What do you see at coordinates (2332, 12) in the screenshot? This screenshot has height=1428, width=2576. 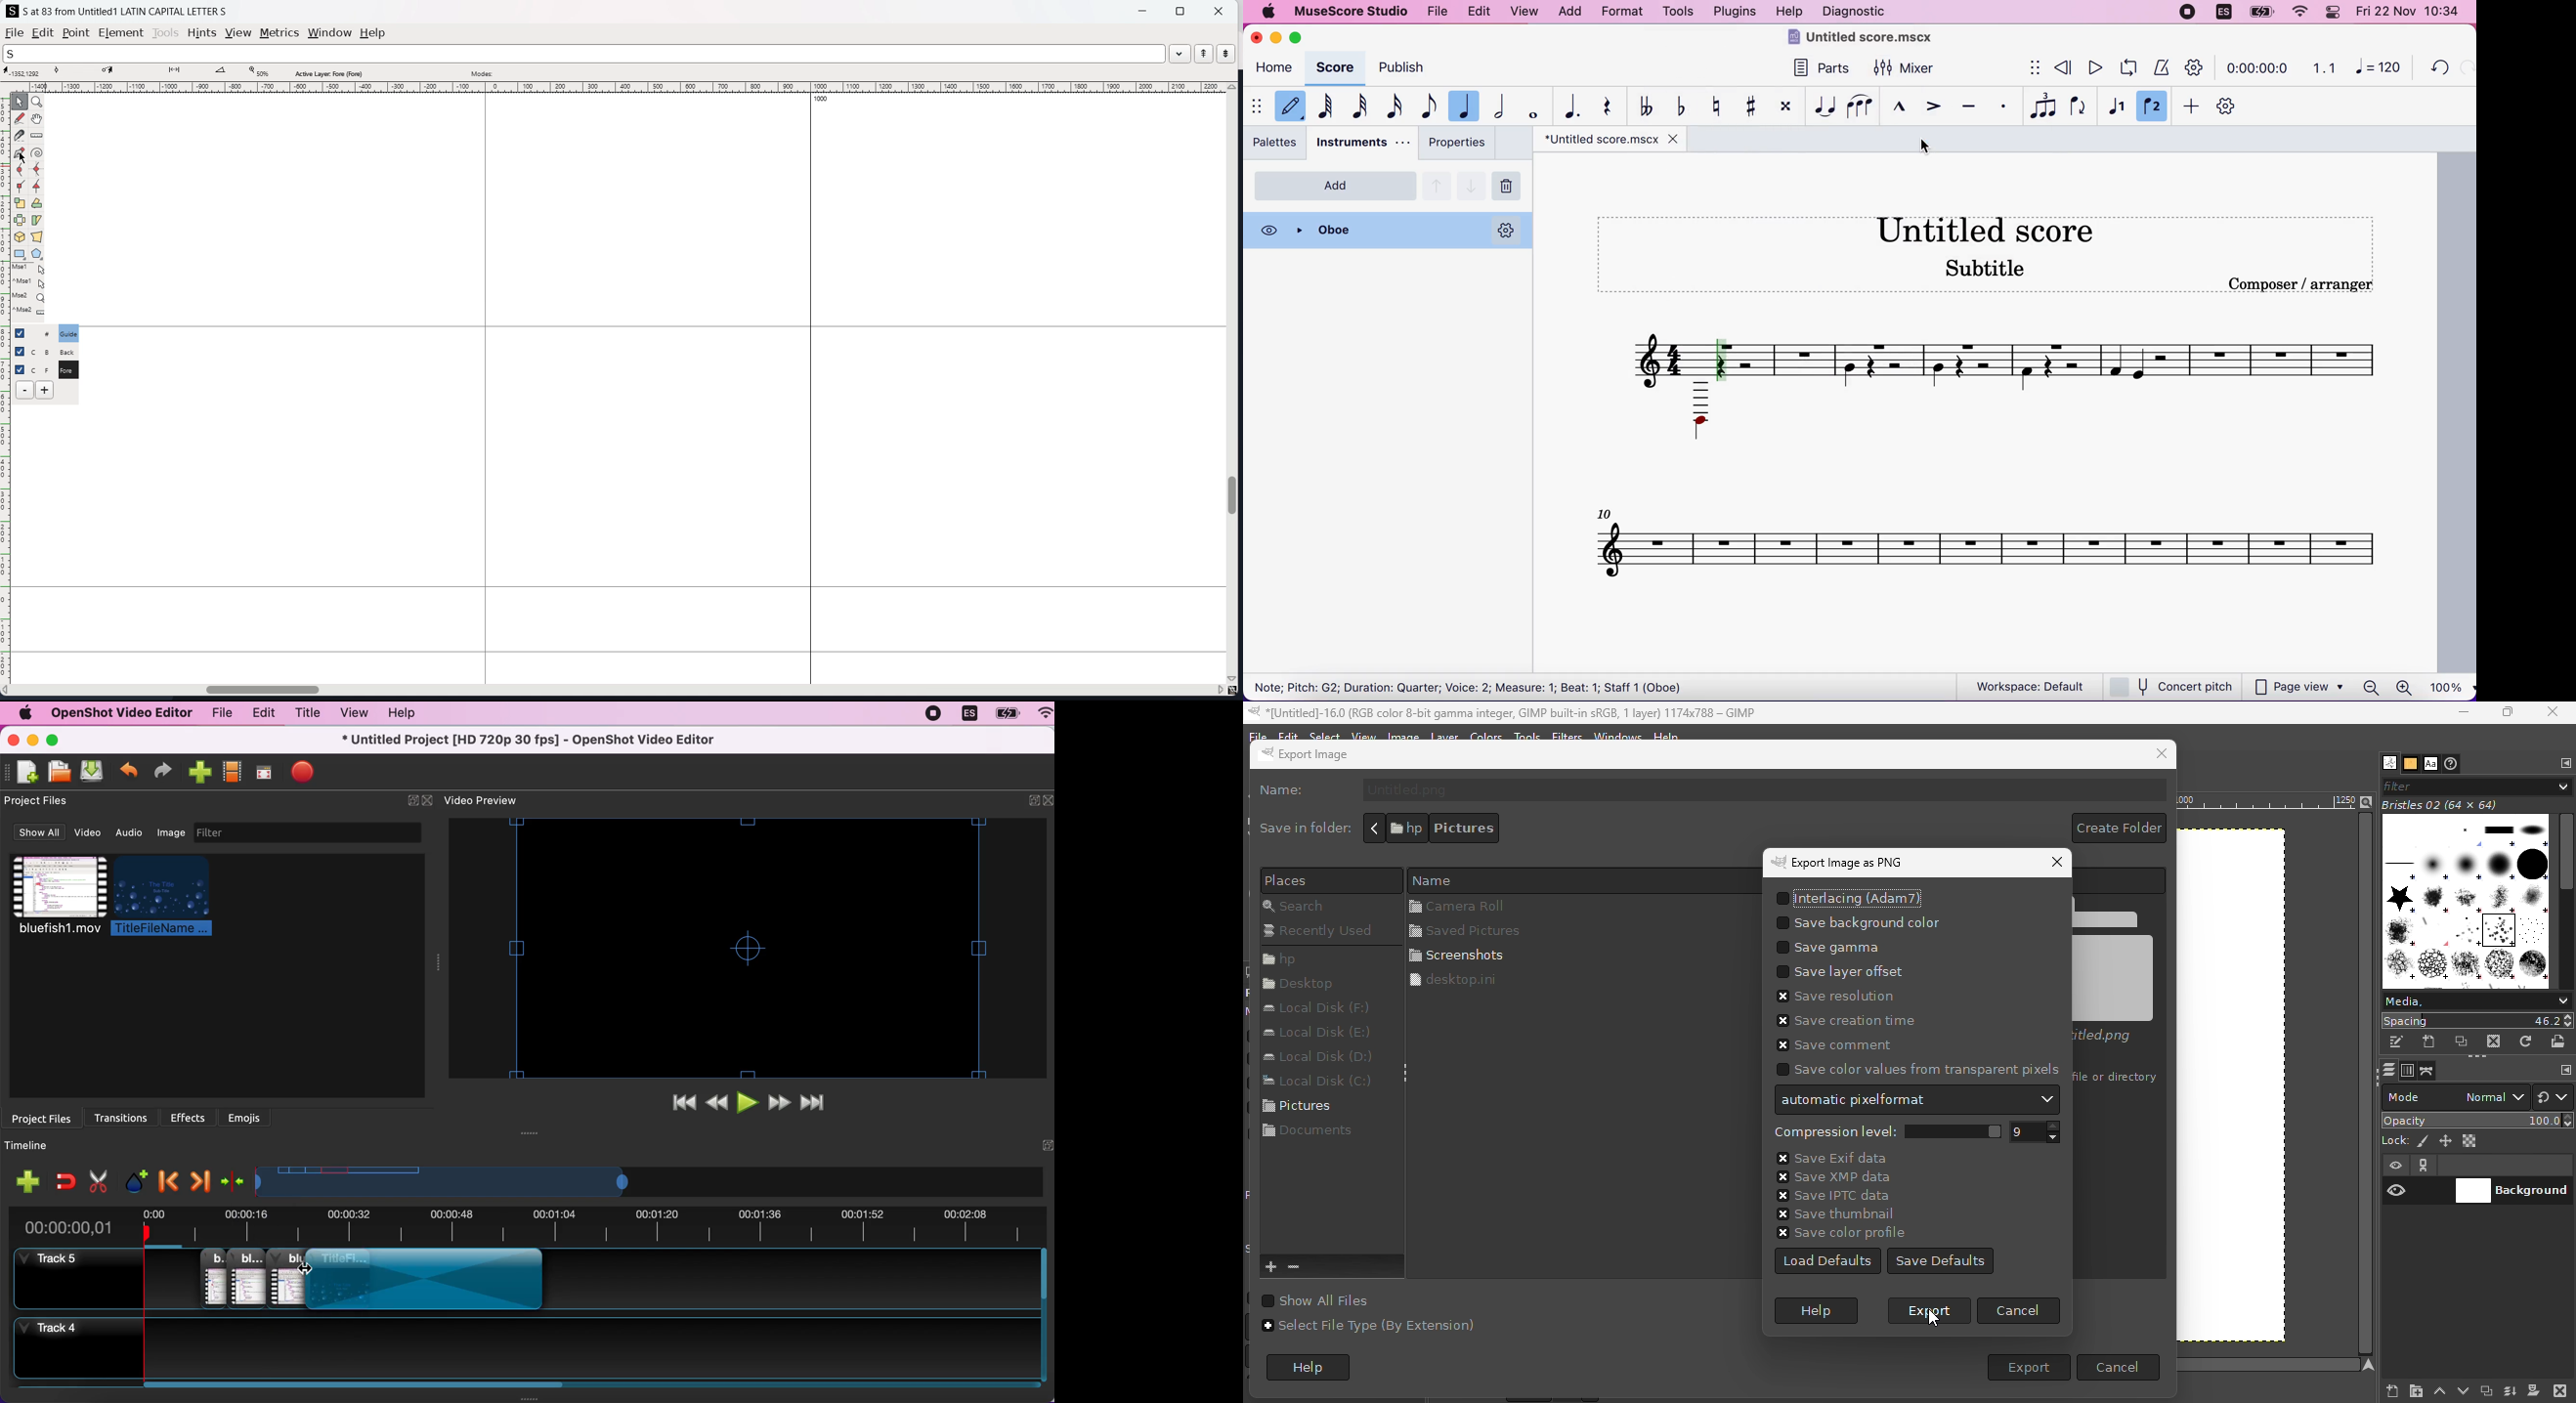 I see `panel control` at bounding box center [2332, 12].